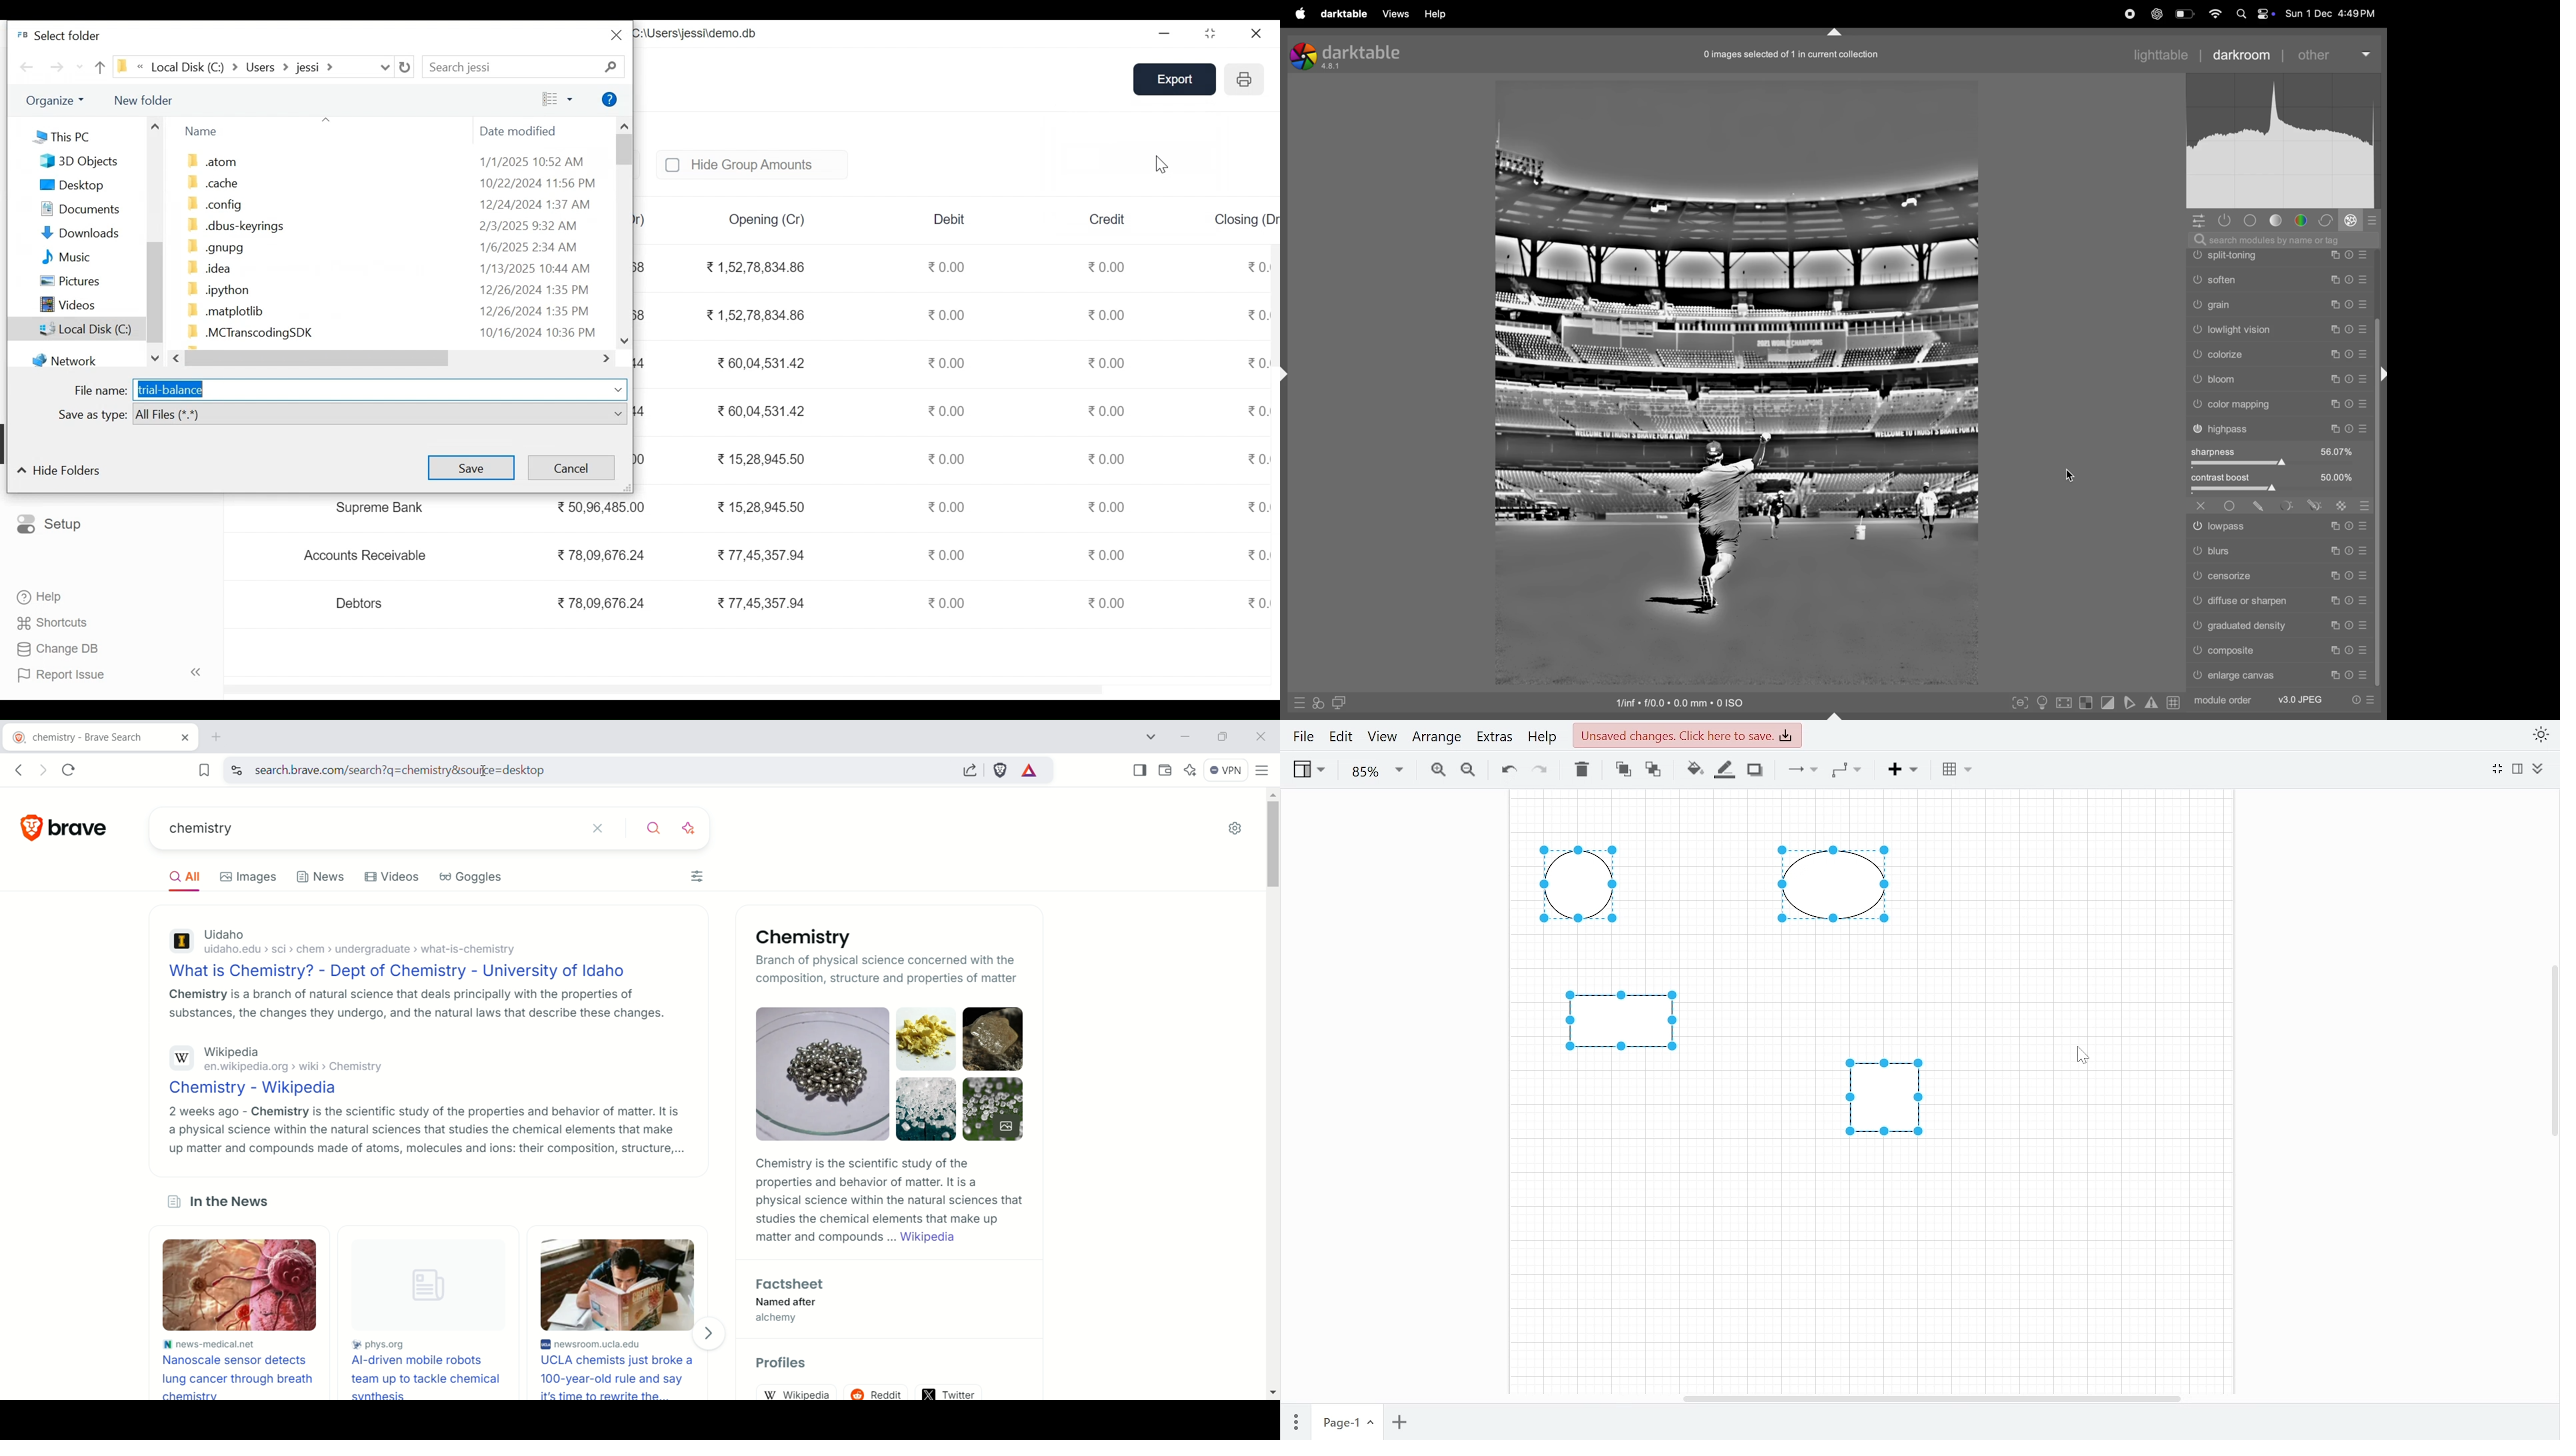  What do you see at coordinates (1342, 738) in the screenshot?
I see `` at bounding box center [1342, 738].